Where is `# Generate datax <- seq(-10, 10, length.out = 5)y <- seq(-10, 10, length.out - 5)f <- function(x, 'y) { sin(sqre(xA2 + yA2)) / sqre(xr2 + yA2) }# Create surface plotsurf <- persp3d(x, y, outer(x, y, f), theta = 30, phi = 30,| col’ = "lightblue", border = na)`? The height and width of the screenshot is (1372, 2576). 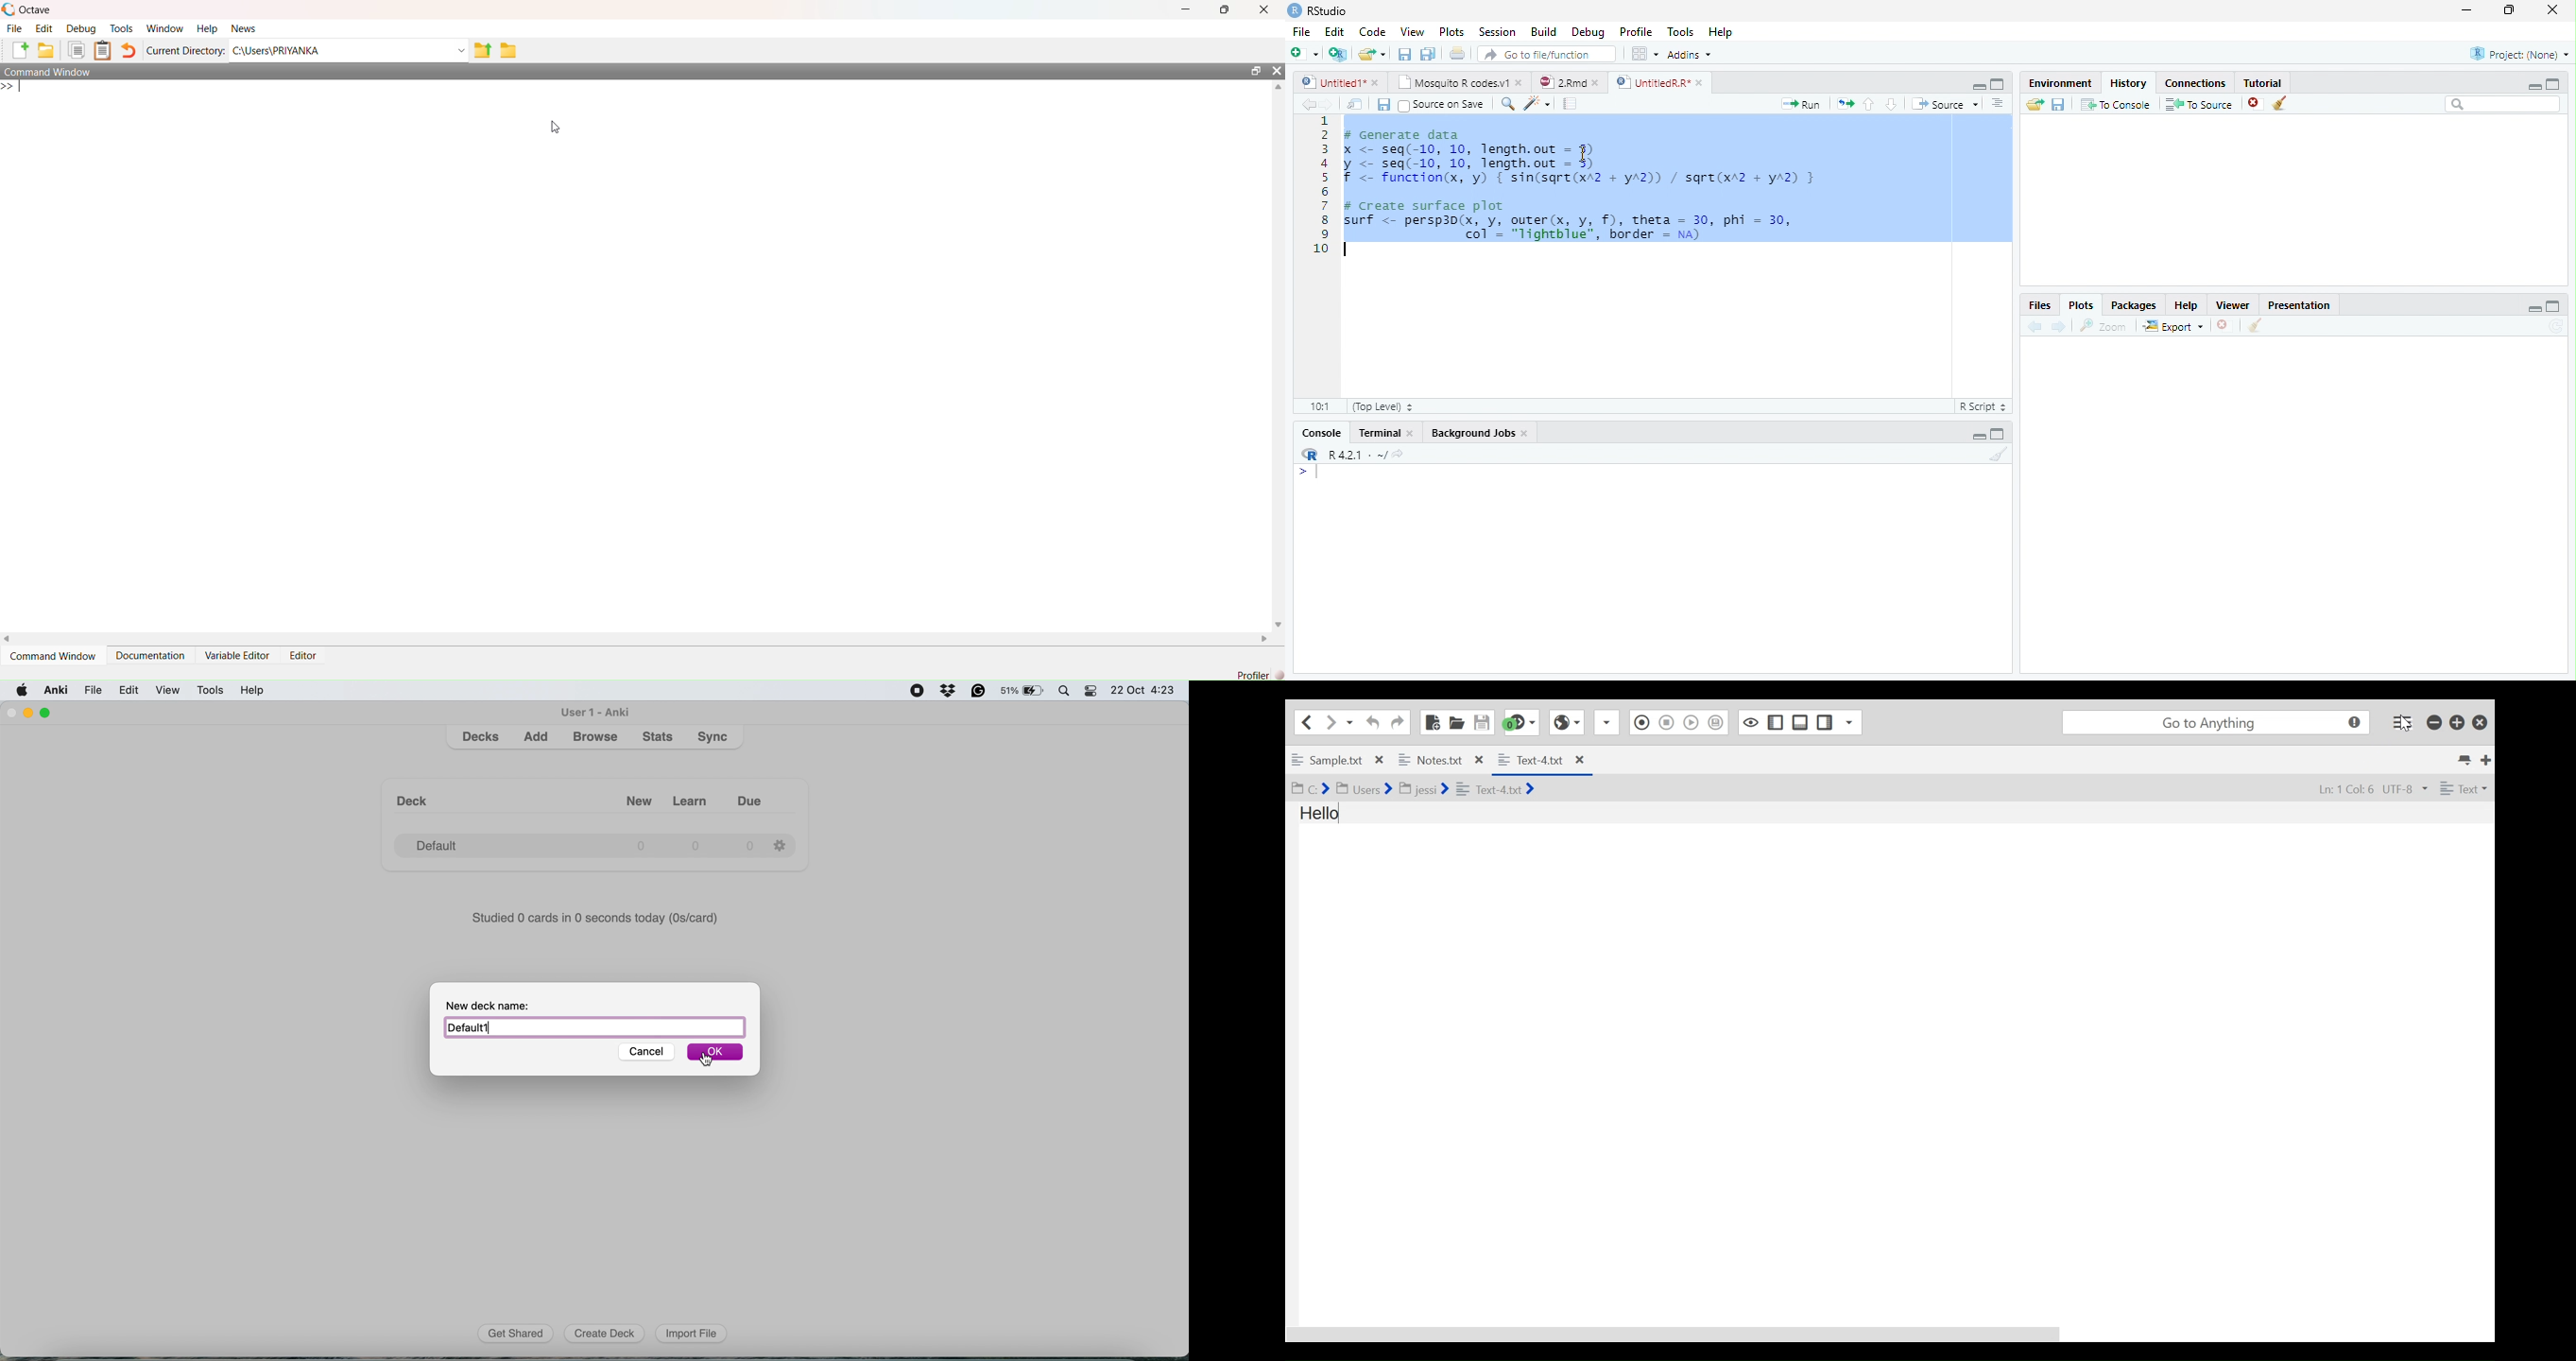 # Generate datax <- seq(-10, 10, length.out = 5)y <- seq(-10, 10, length.out - 5)f <- function(x, 'y) { sin(sqre(xA2 + yA2)) / sqre(xr2 + yA2) }# Create surface plotsurf <- persp3d(x, y, outer(x, y, f), theta = 30, phi = 30,| col’ = "lightblue", border = na) is located at coordinates (1585, 193).